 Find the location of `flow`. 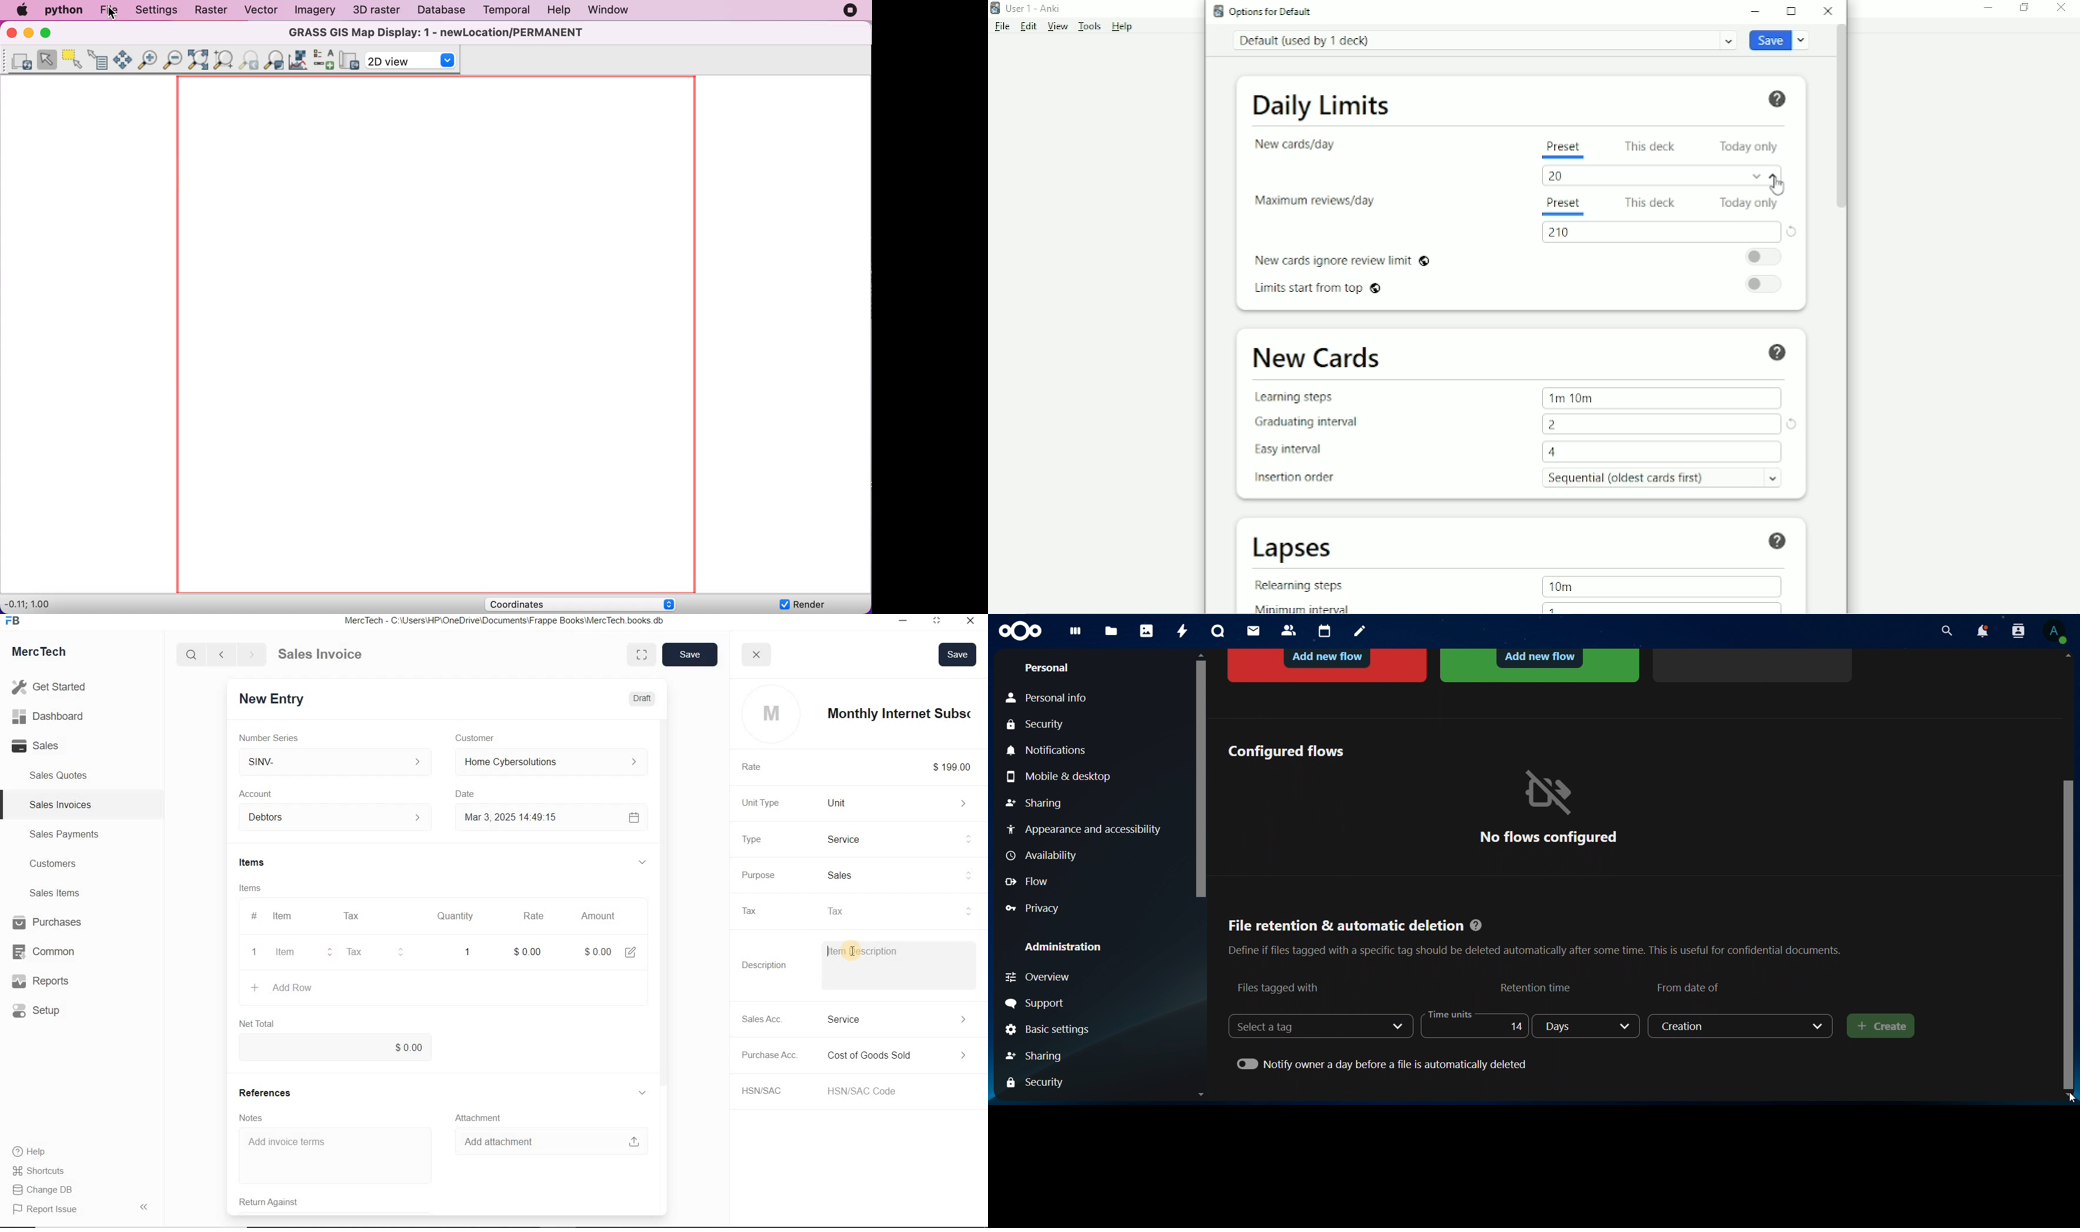

flow is located at coordinates (1030, 882).